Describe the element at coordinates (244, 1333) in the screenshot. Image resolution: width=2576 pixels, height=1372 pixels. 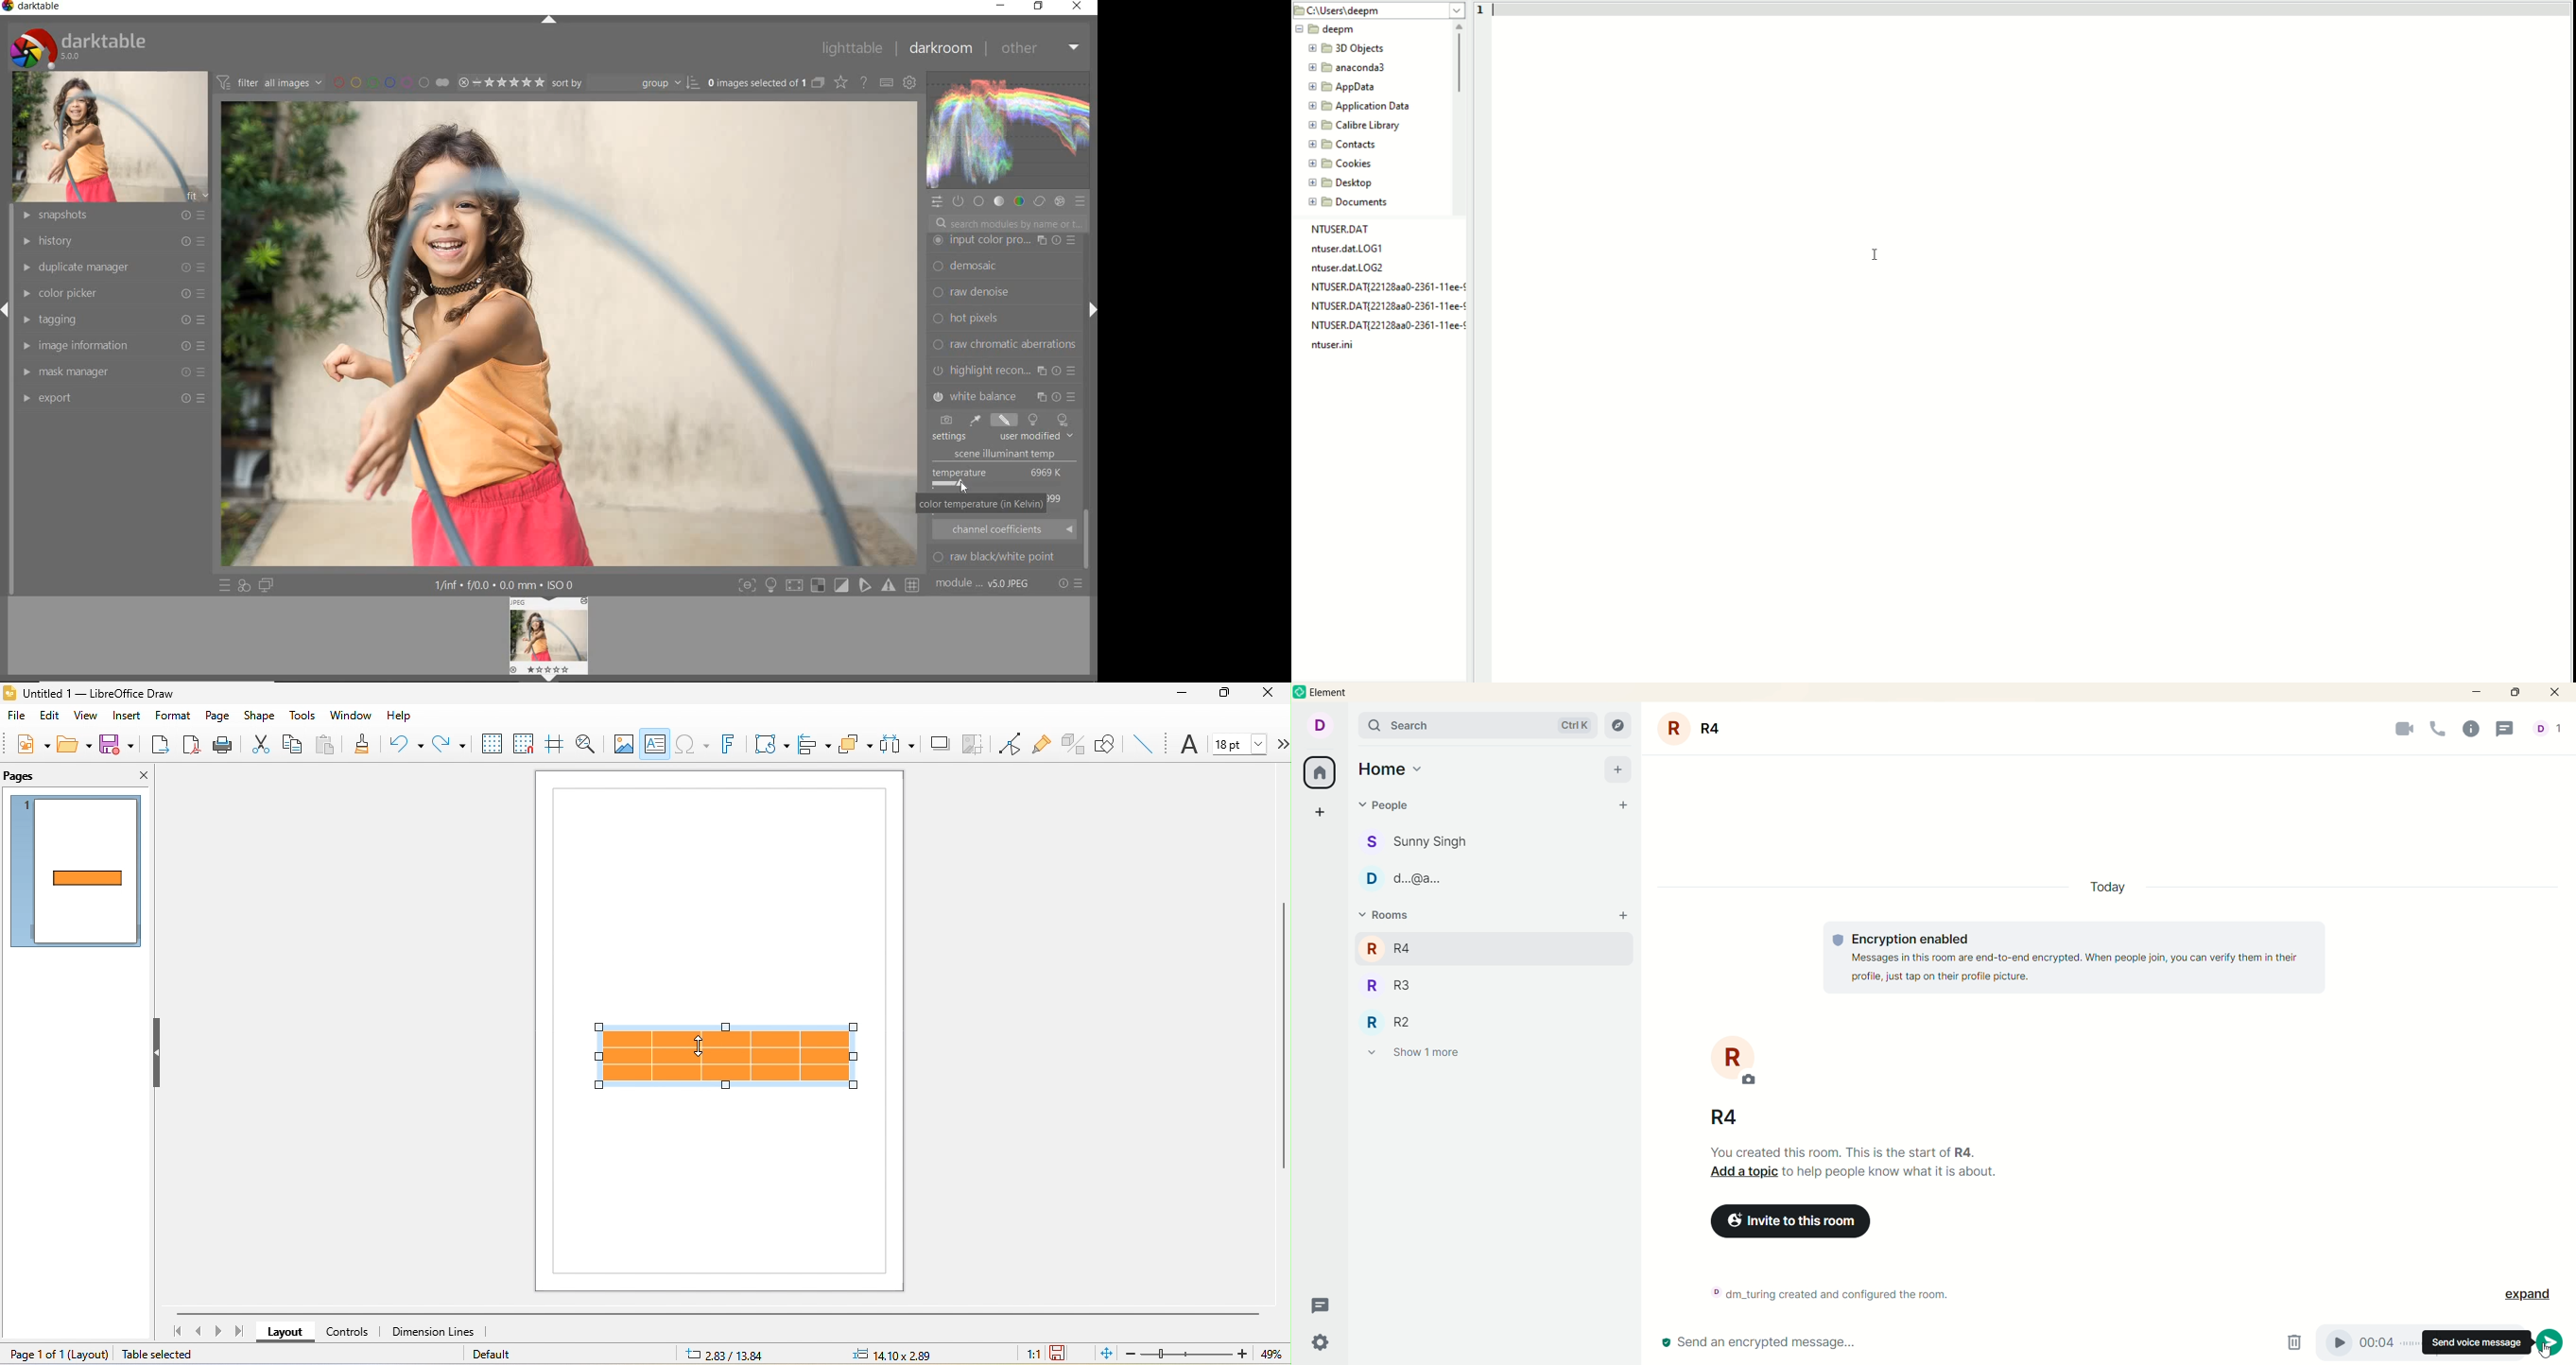
I see `last page` at that location.